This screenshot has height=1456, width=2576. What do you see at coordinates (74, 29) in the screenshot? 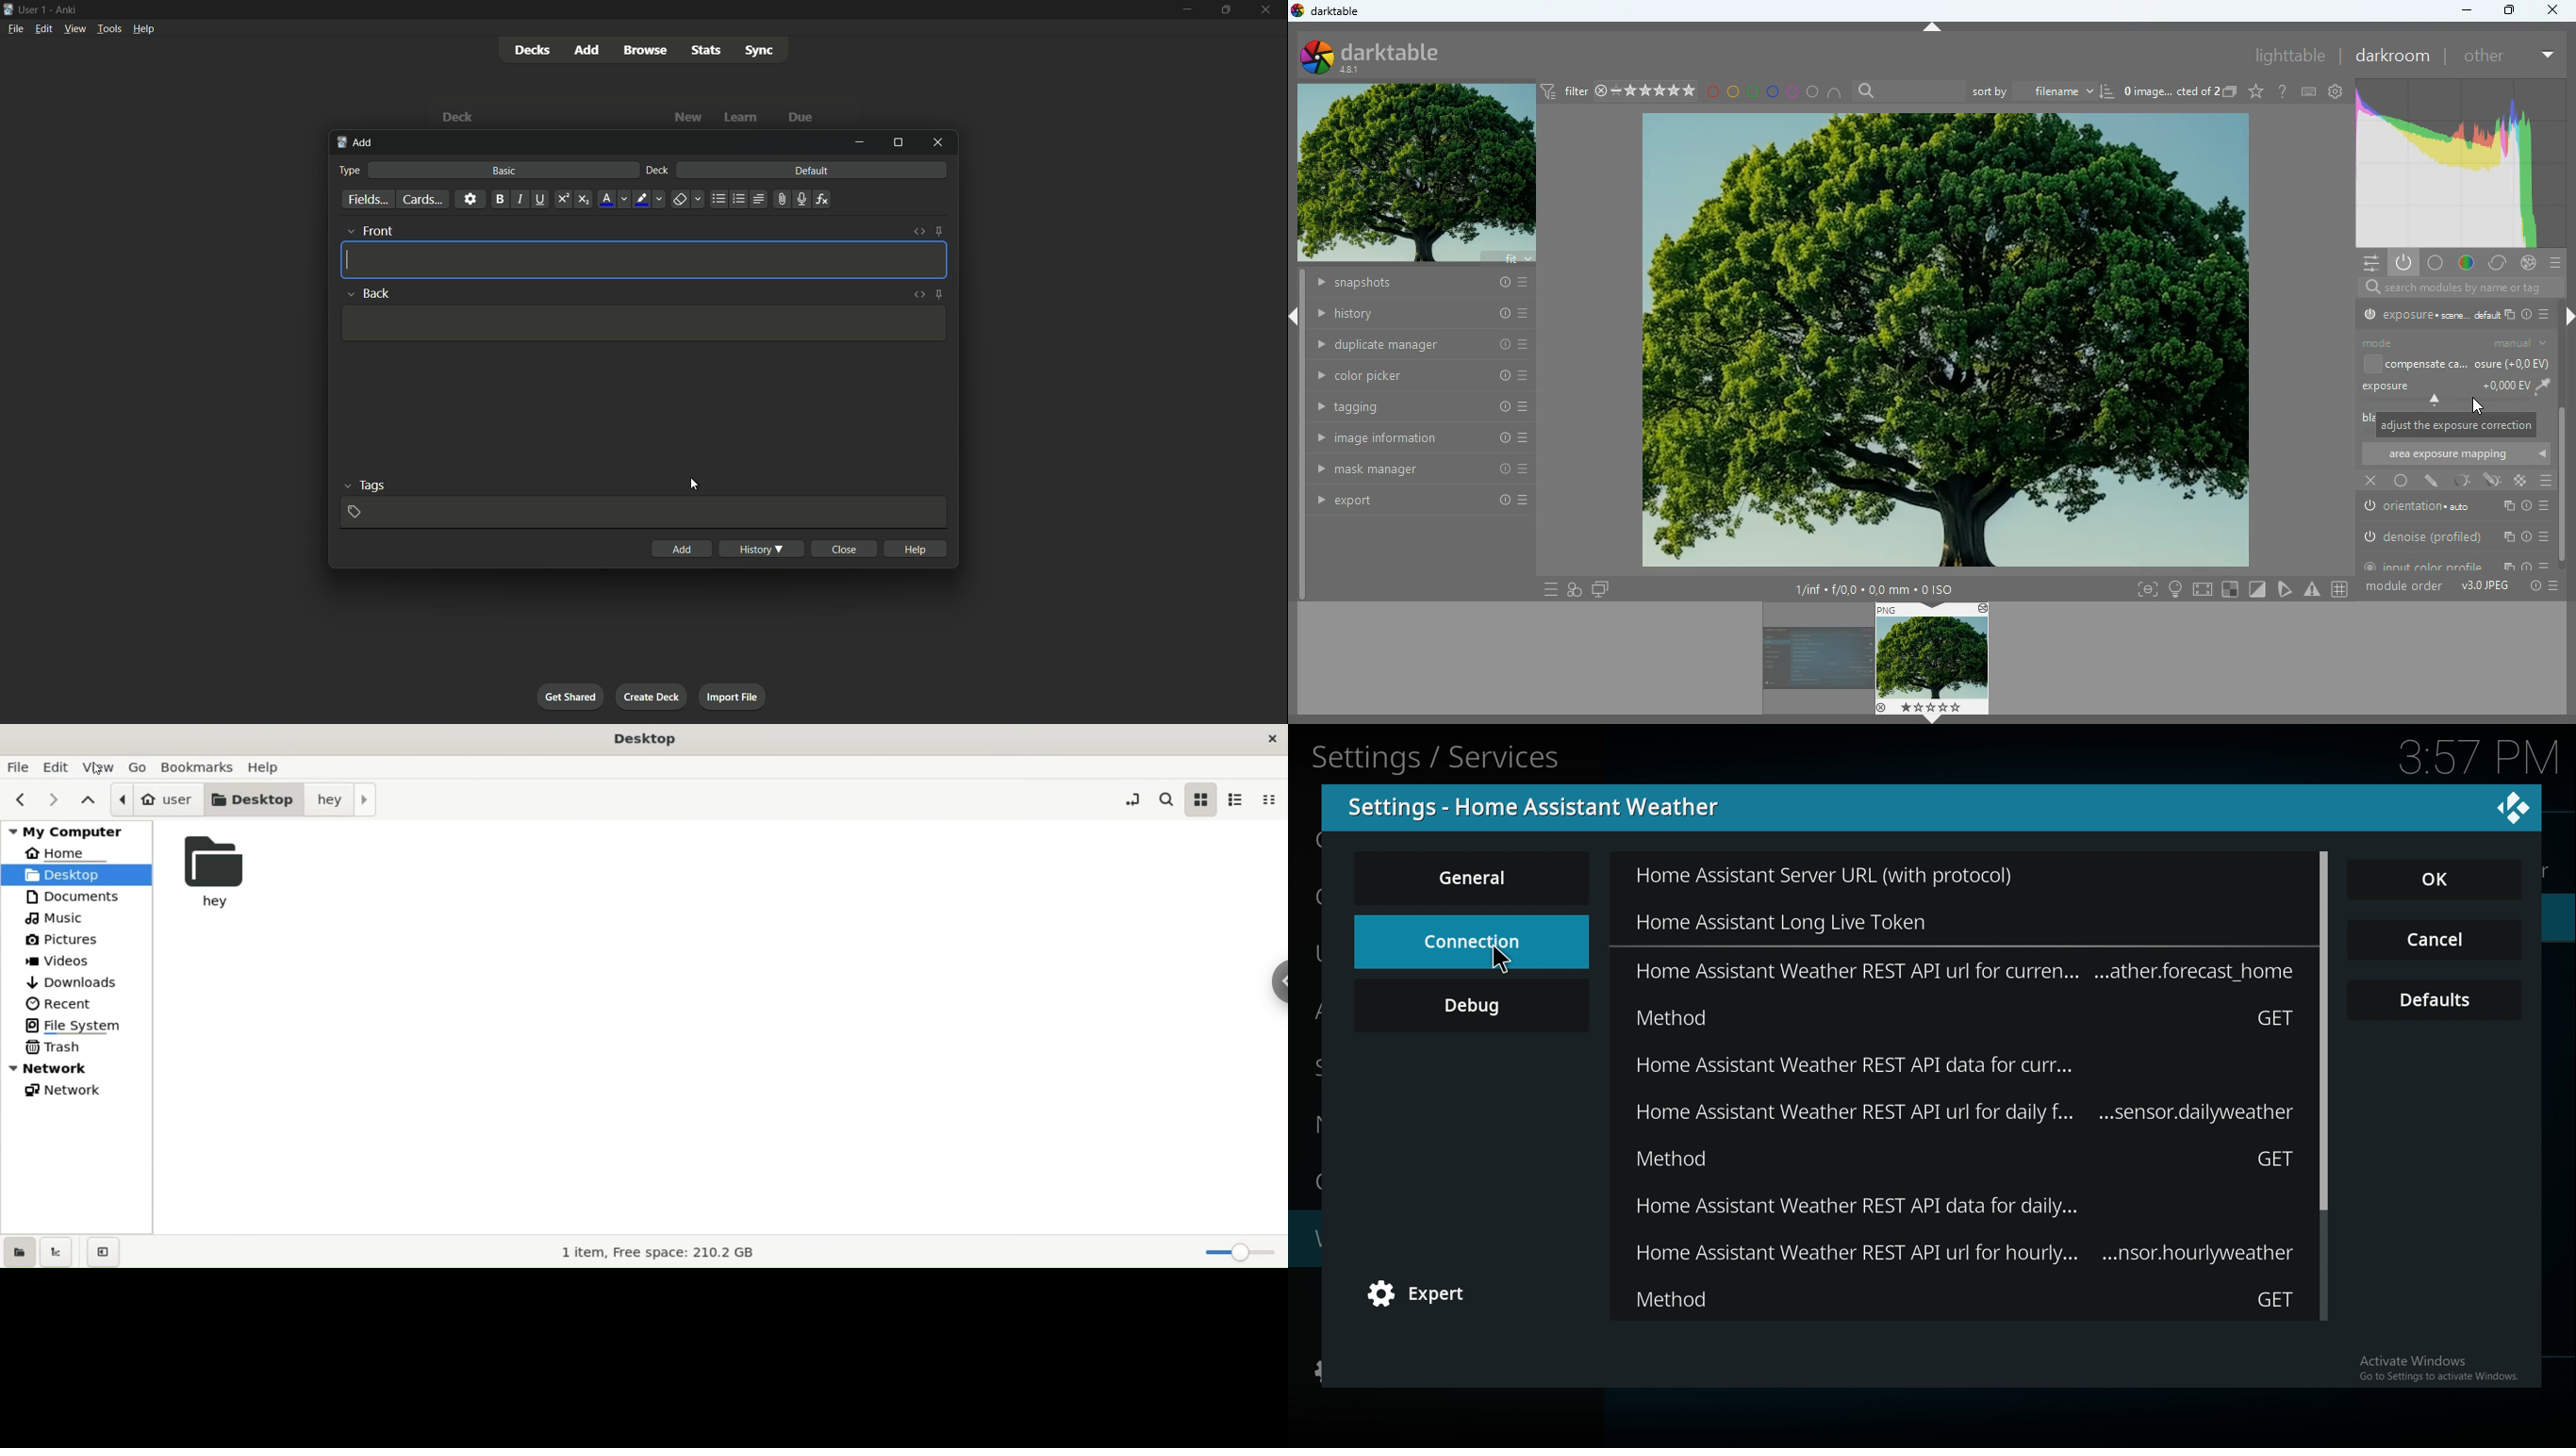
I see `view menu` at bounding box center [74, 29].